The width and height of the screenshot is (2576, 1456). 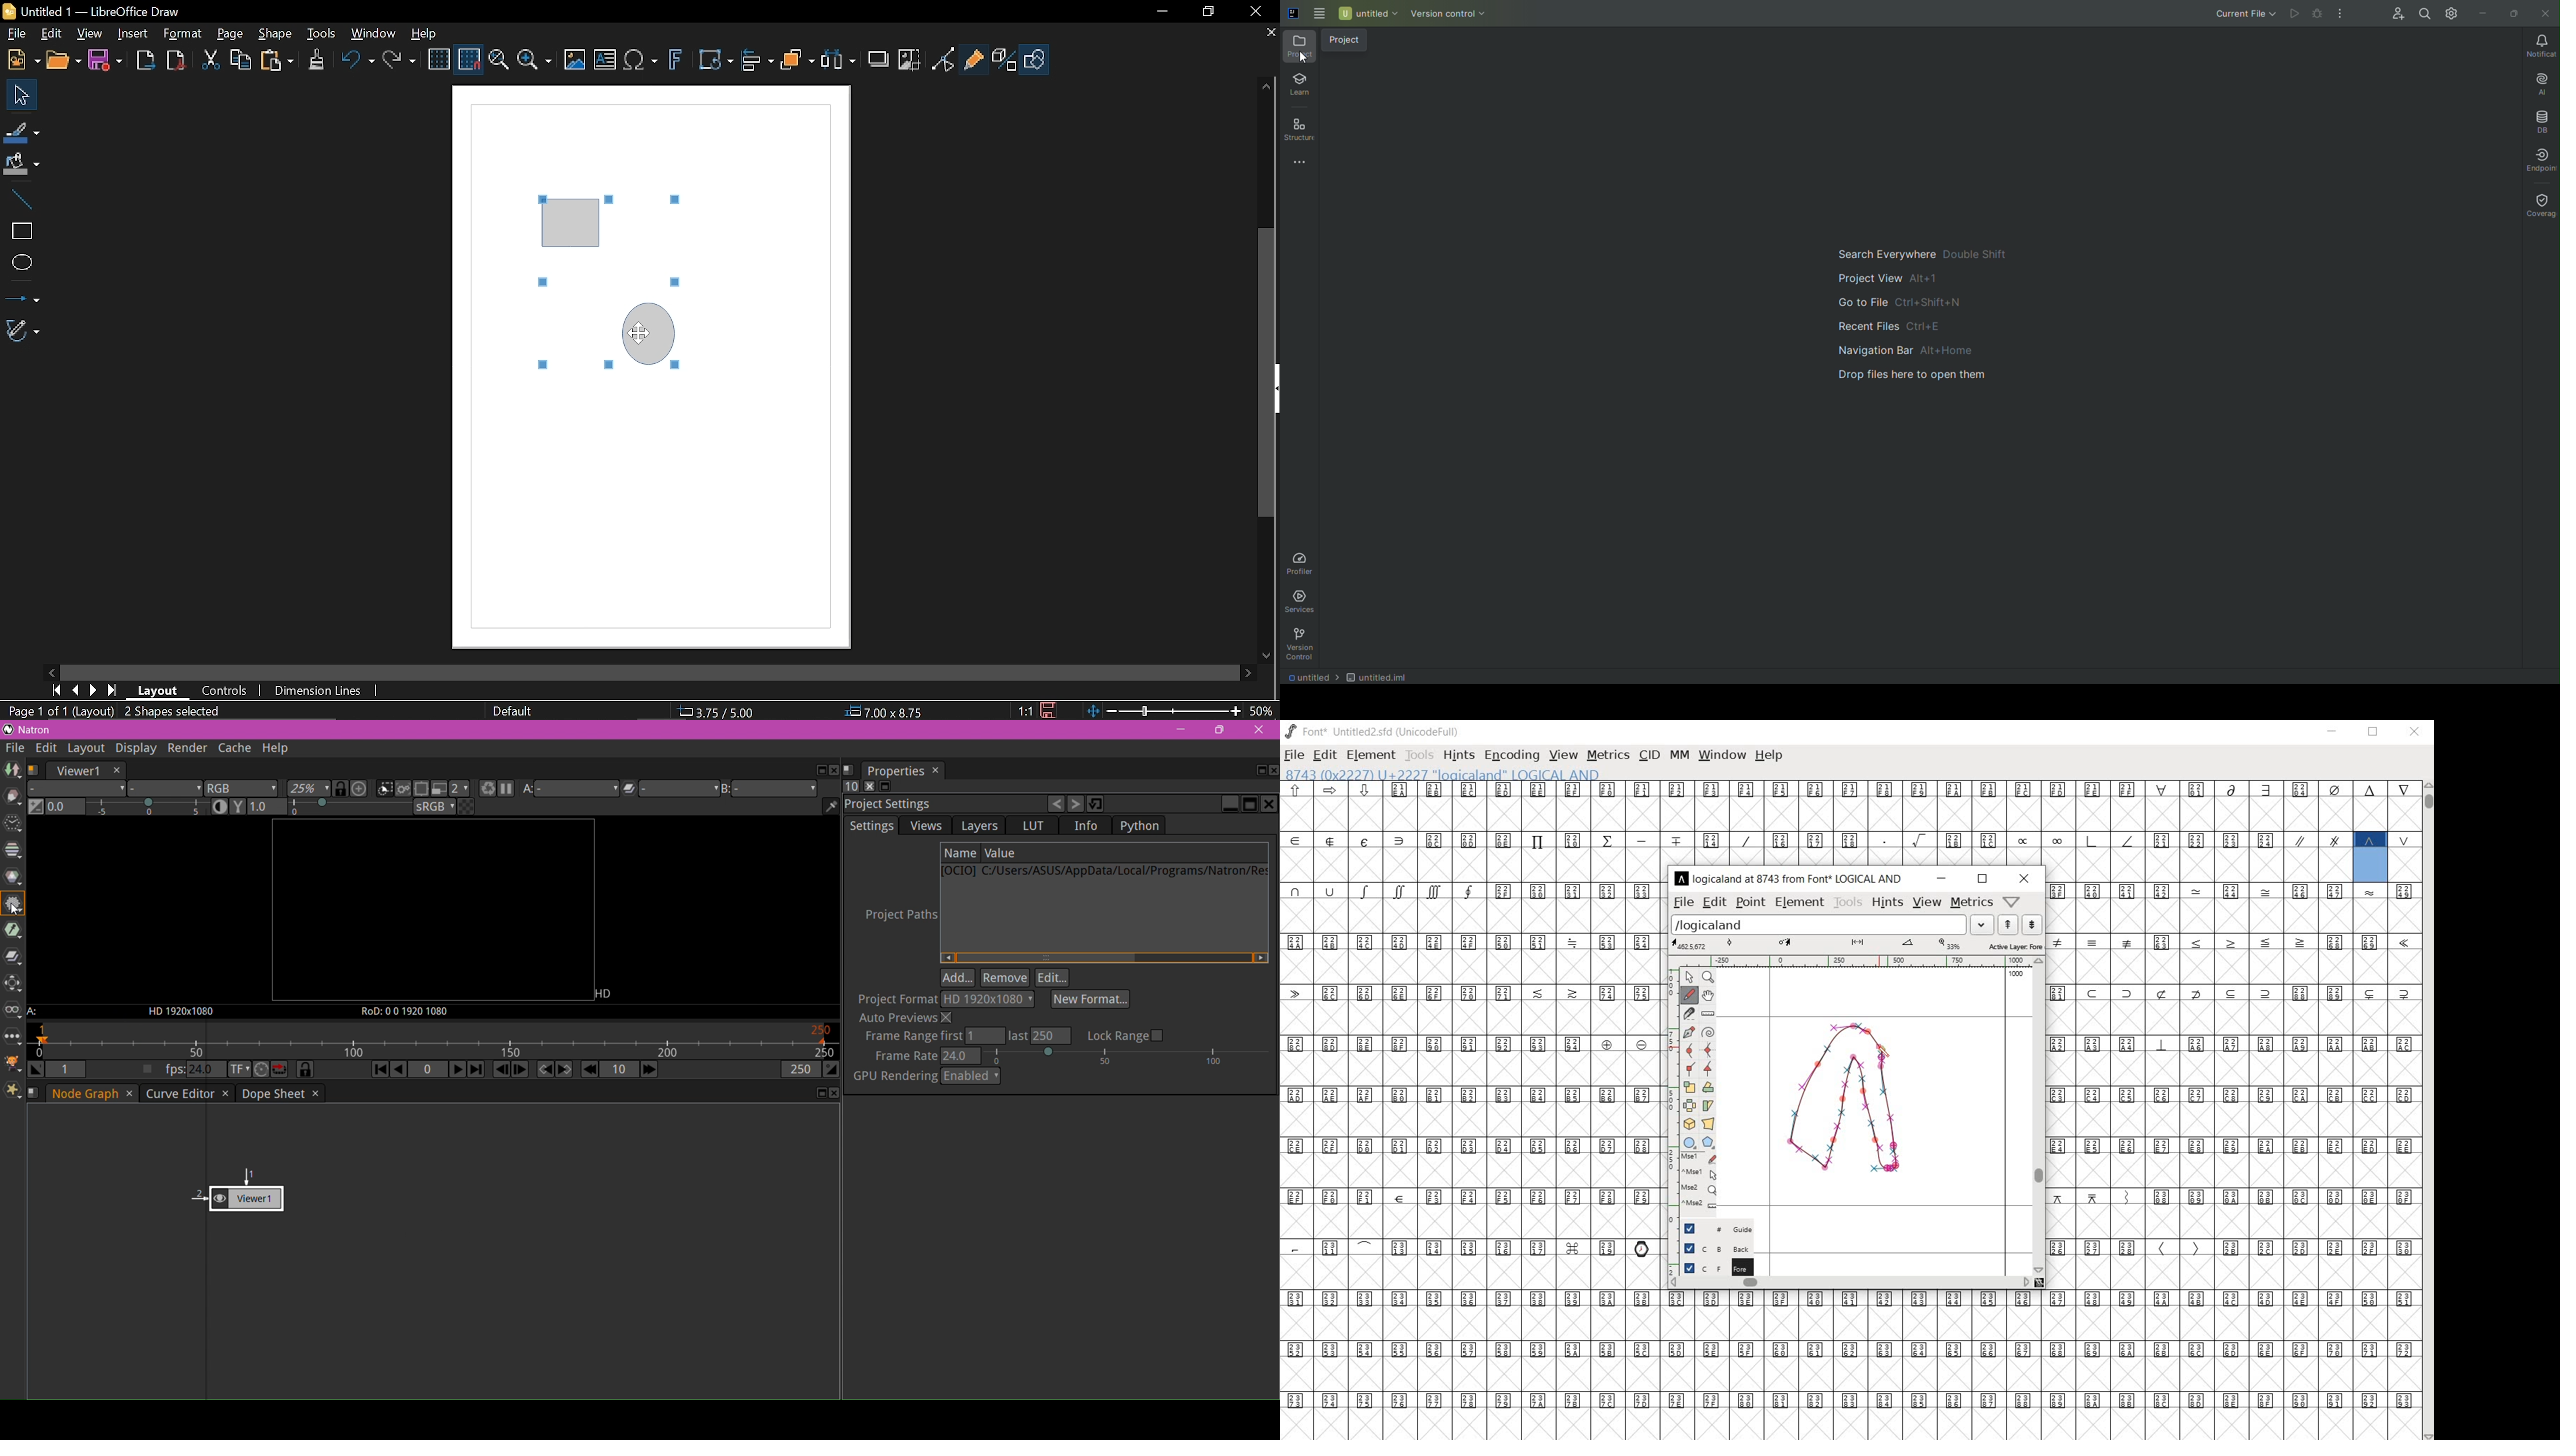 I want to click on perform a perspective transformation on the selection, so click(x=1707, y=1123).